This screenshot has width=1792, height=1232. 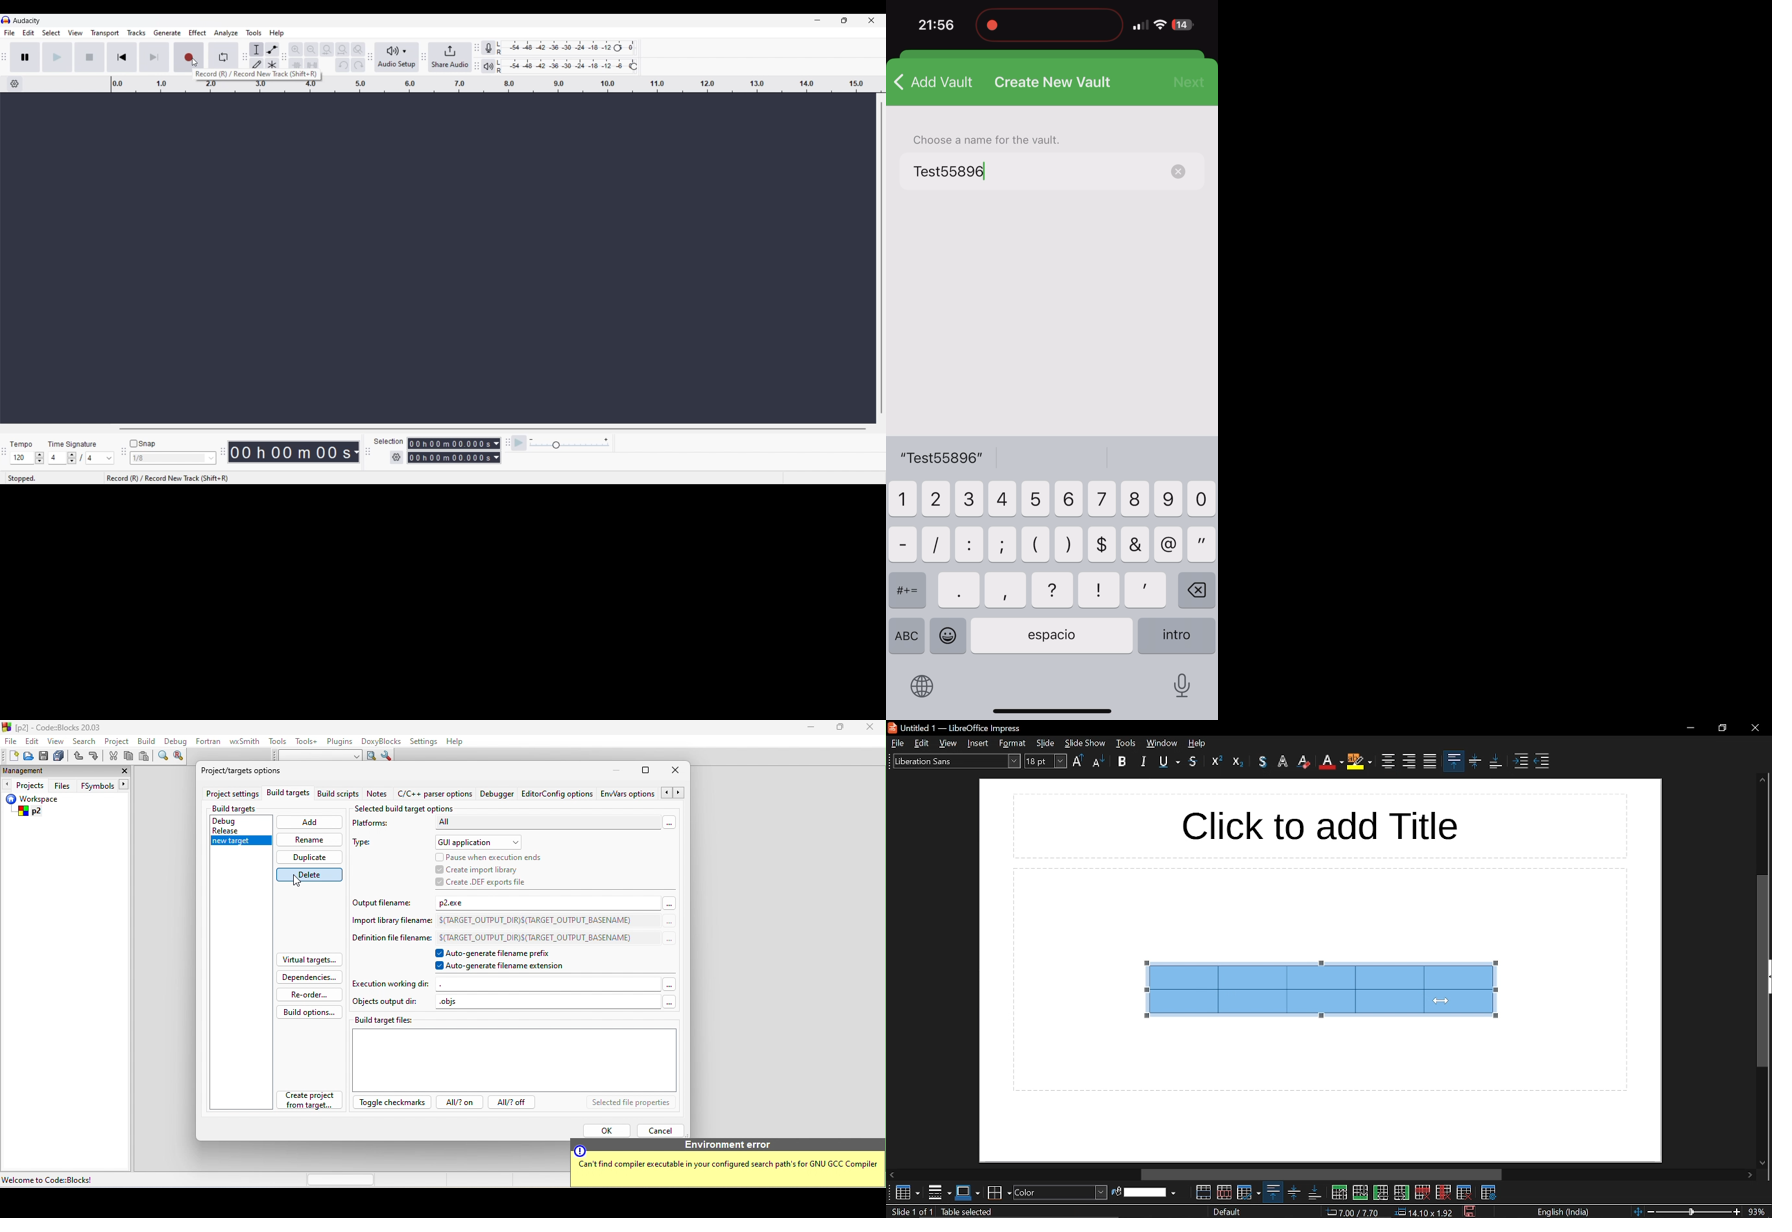 What do you see at coordinates (555, 902) in the screenshot?
I see `p2.exe` at bounding box center [555, 902].